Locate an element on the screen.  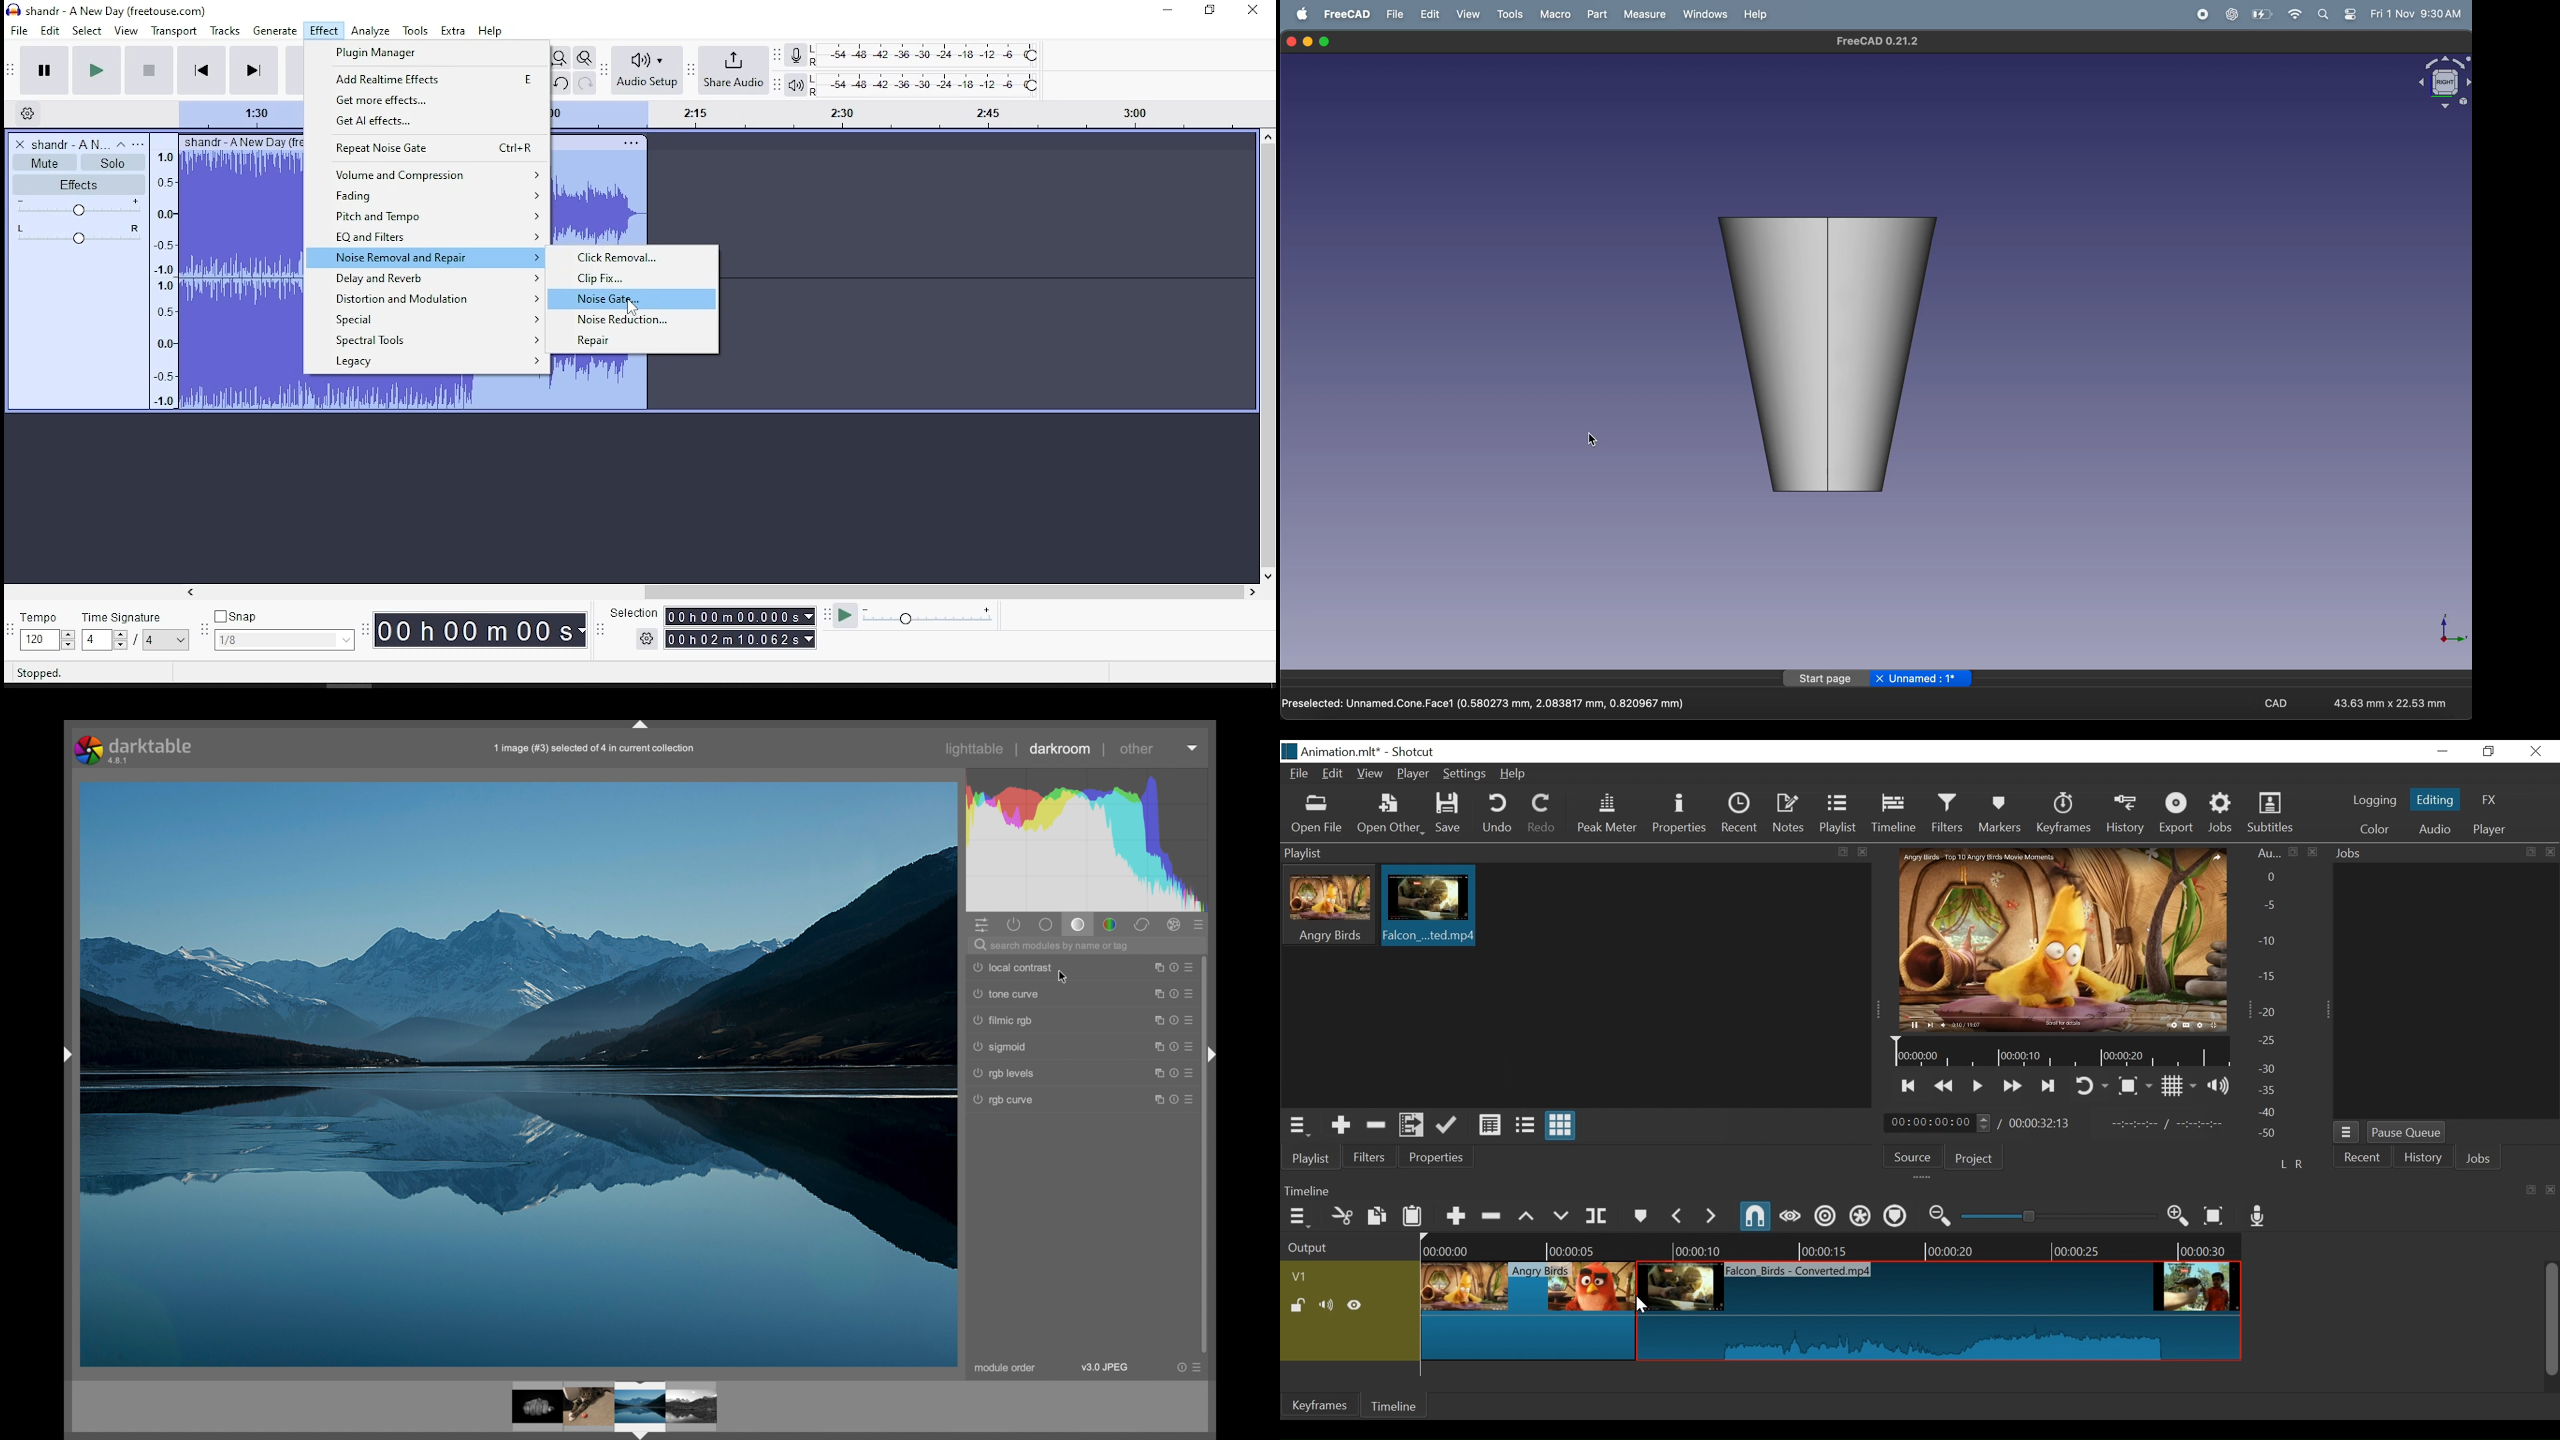
audio track is located at coordinates (425, 396).